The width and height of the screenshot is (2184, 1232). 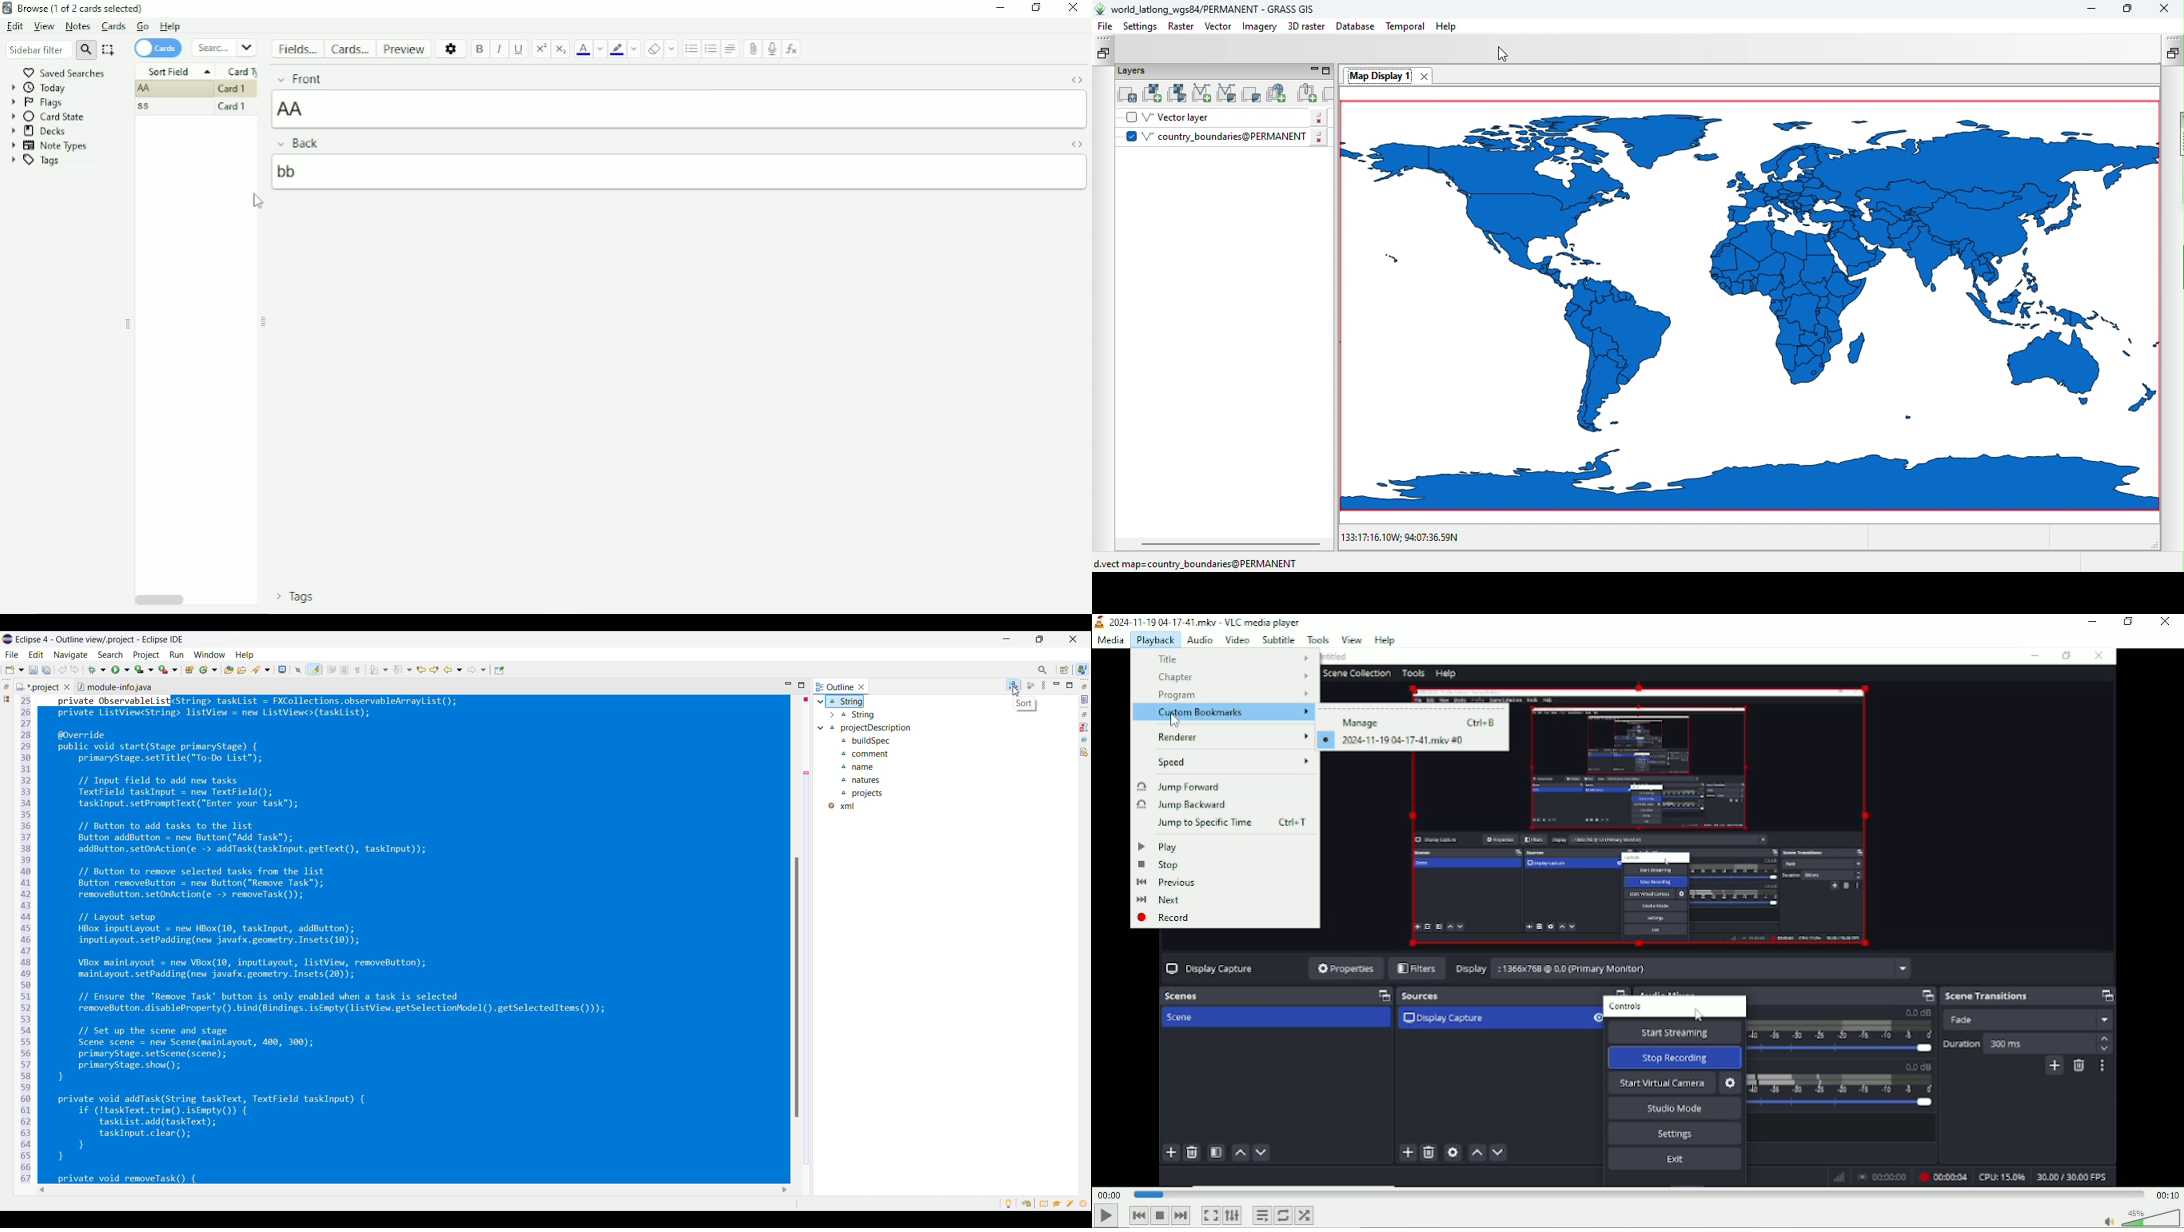 What do you see at coordinates (404, 48) in the screenshot?
I see `Preview` at bounding box center [404, 48].